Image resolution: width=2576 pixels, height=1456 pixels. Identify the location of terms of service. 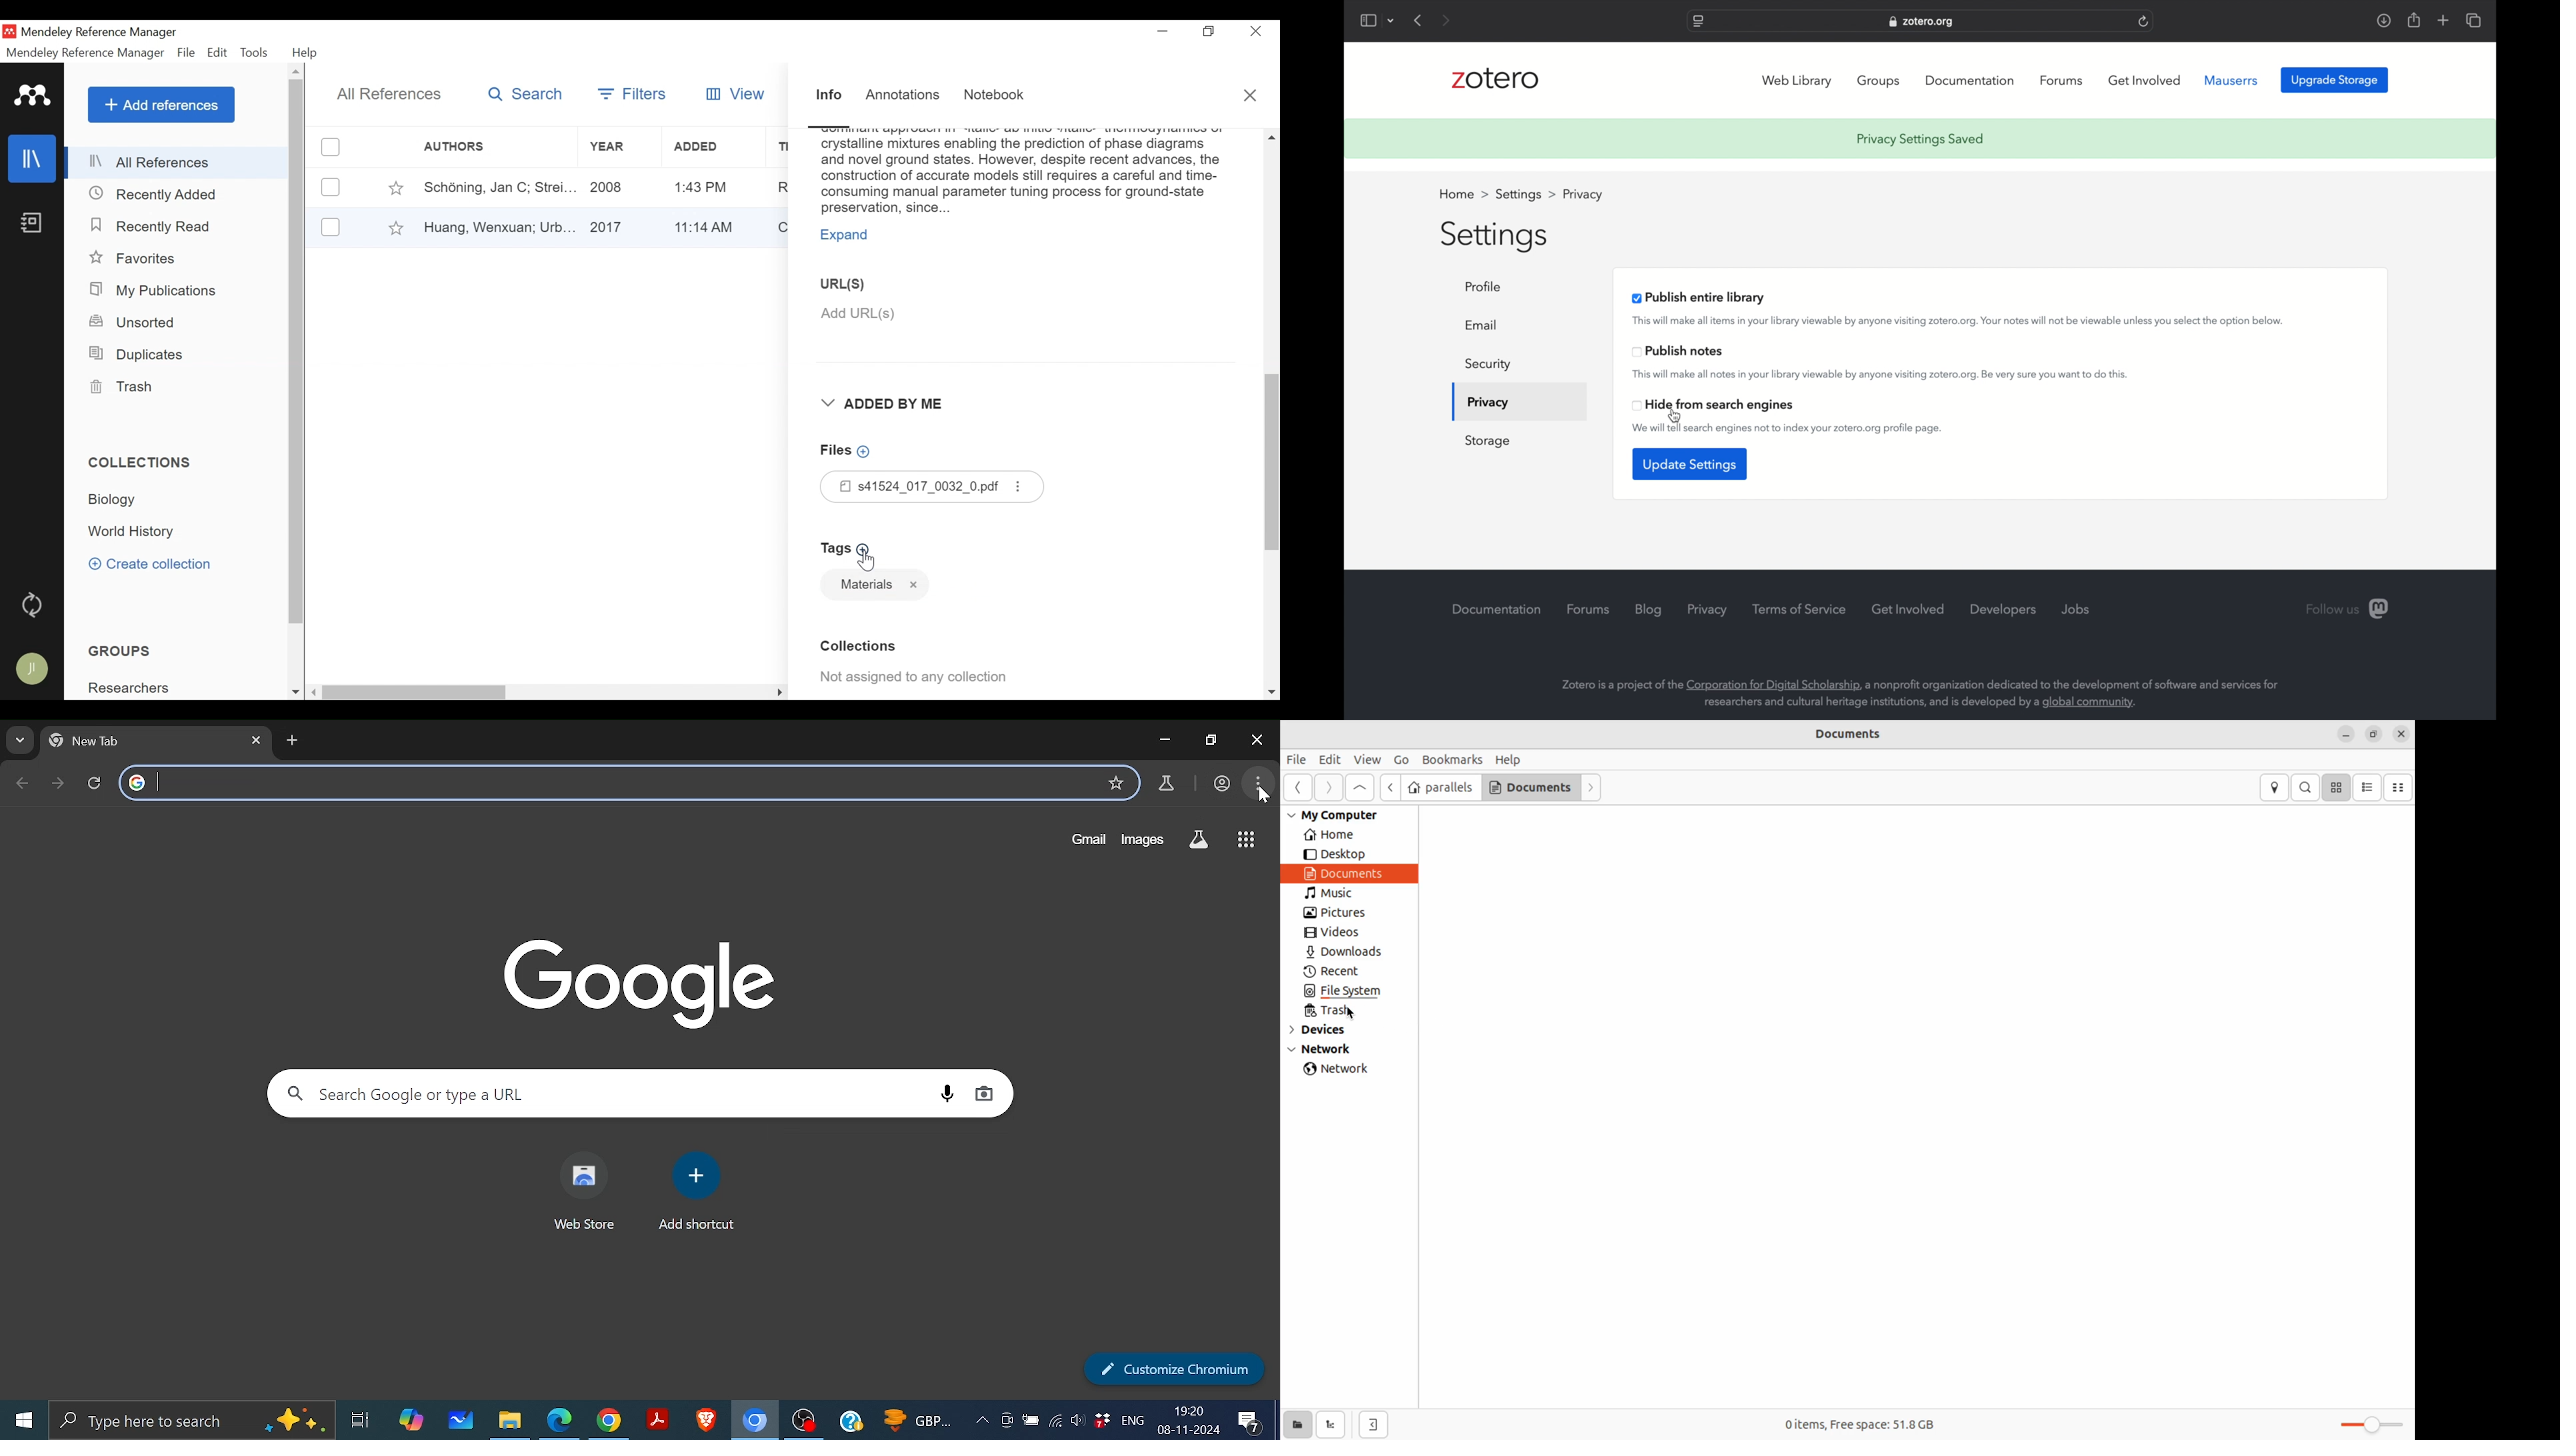
(1799, 609).